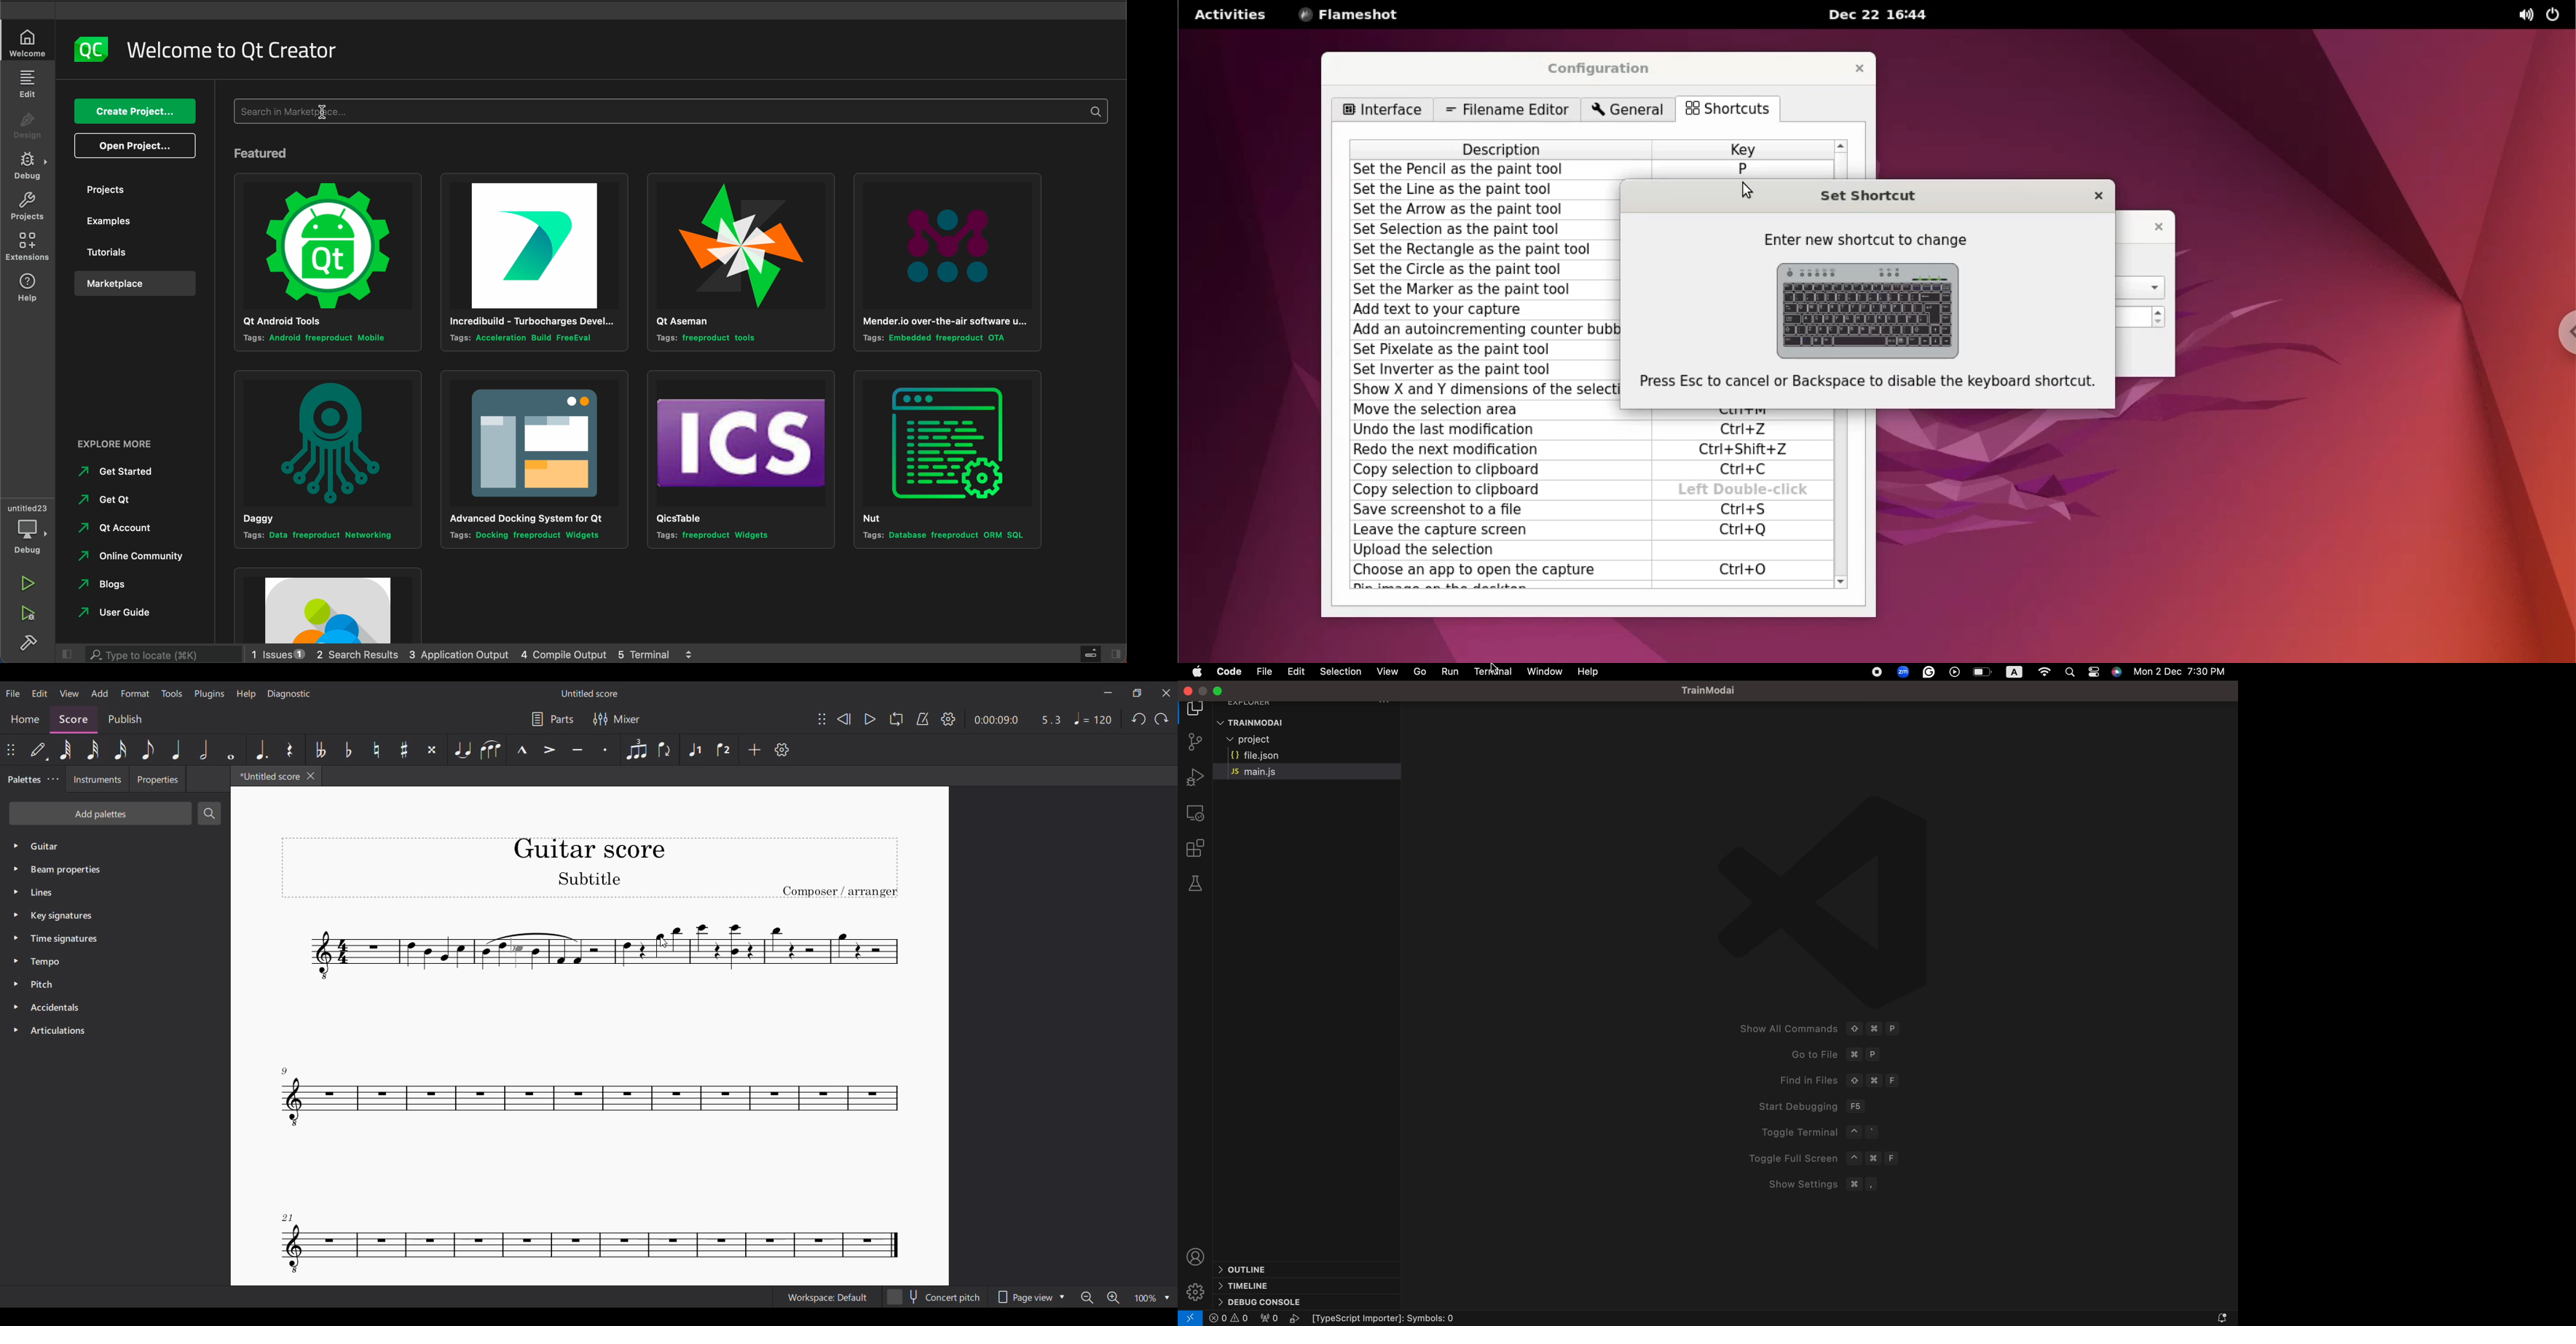  I want to click on Settings, so click(949, 719).